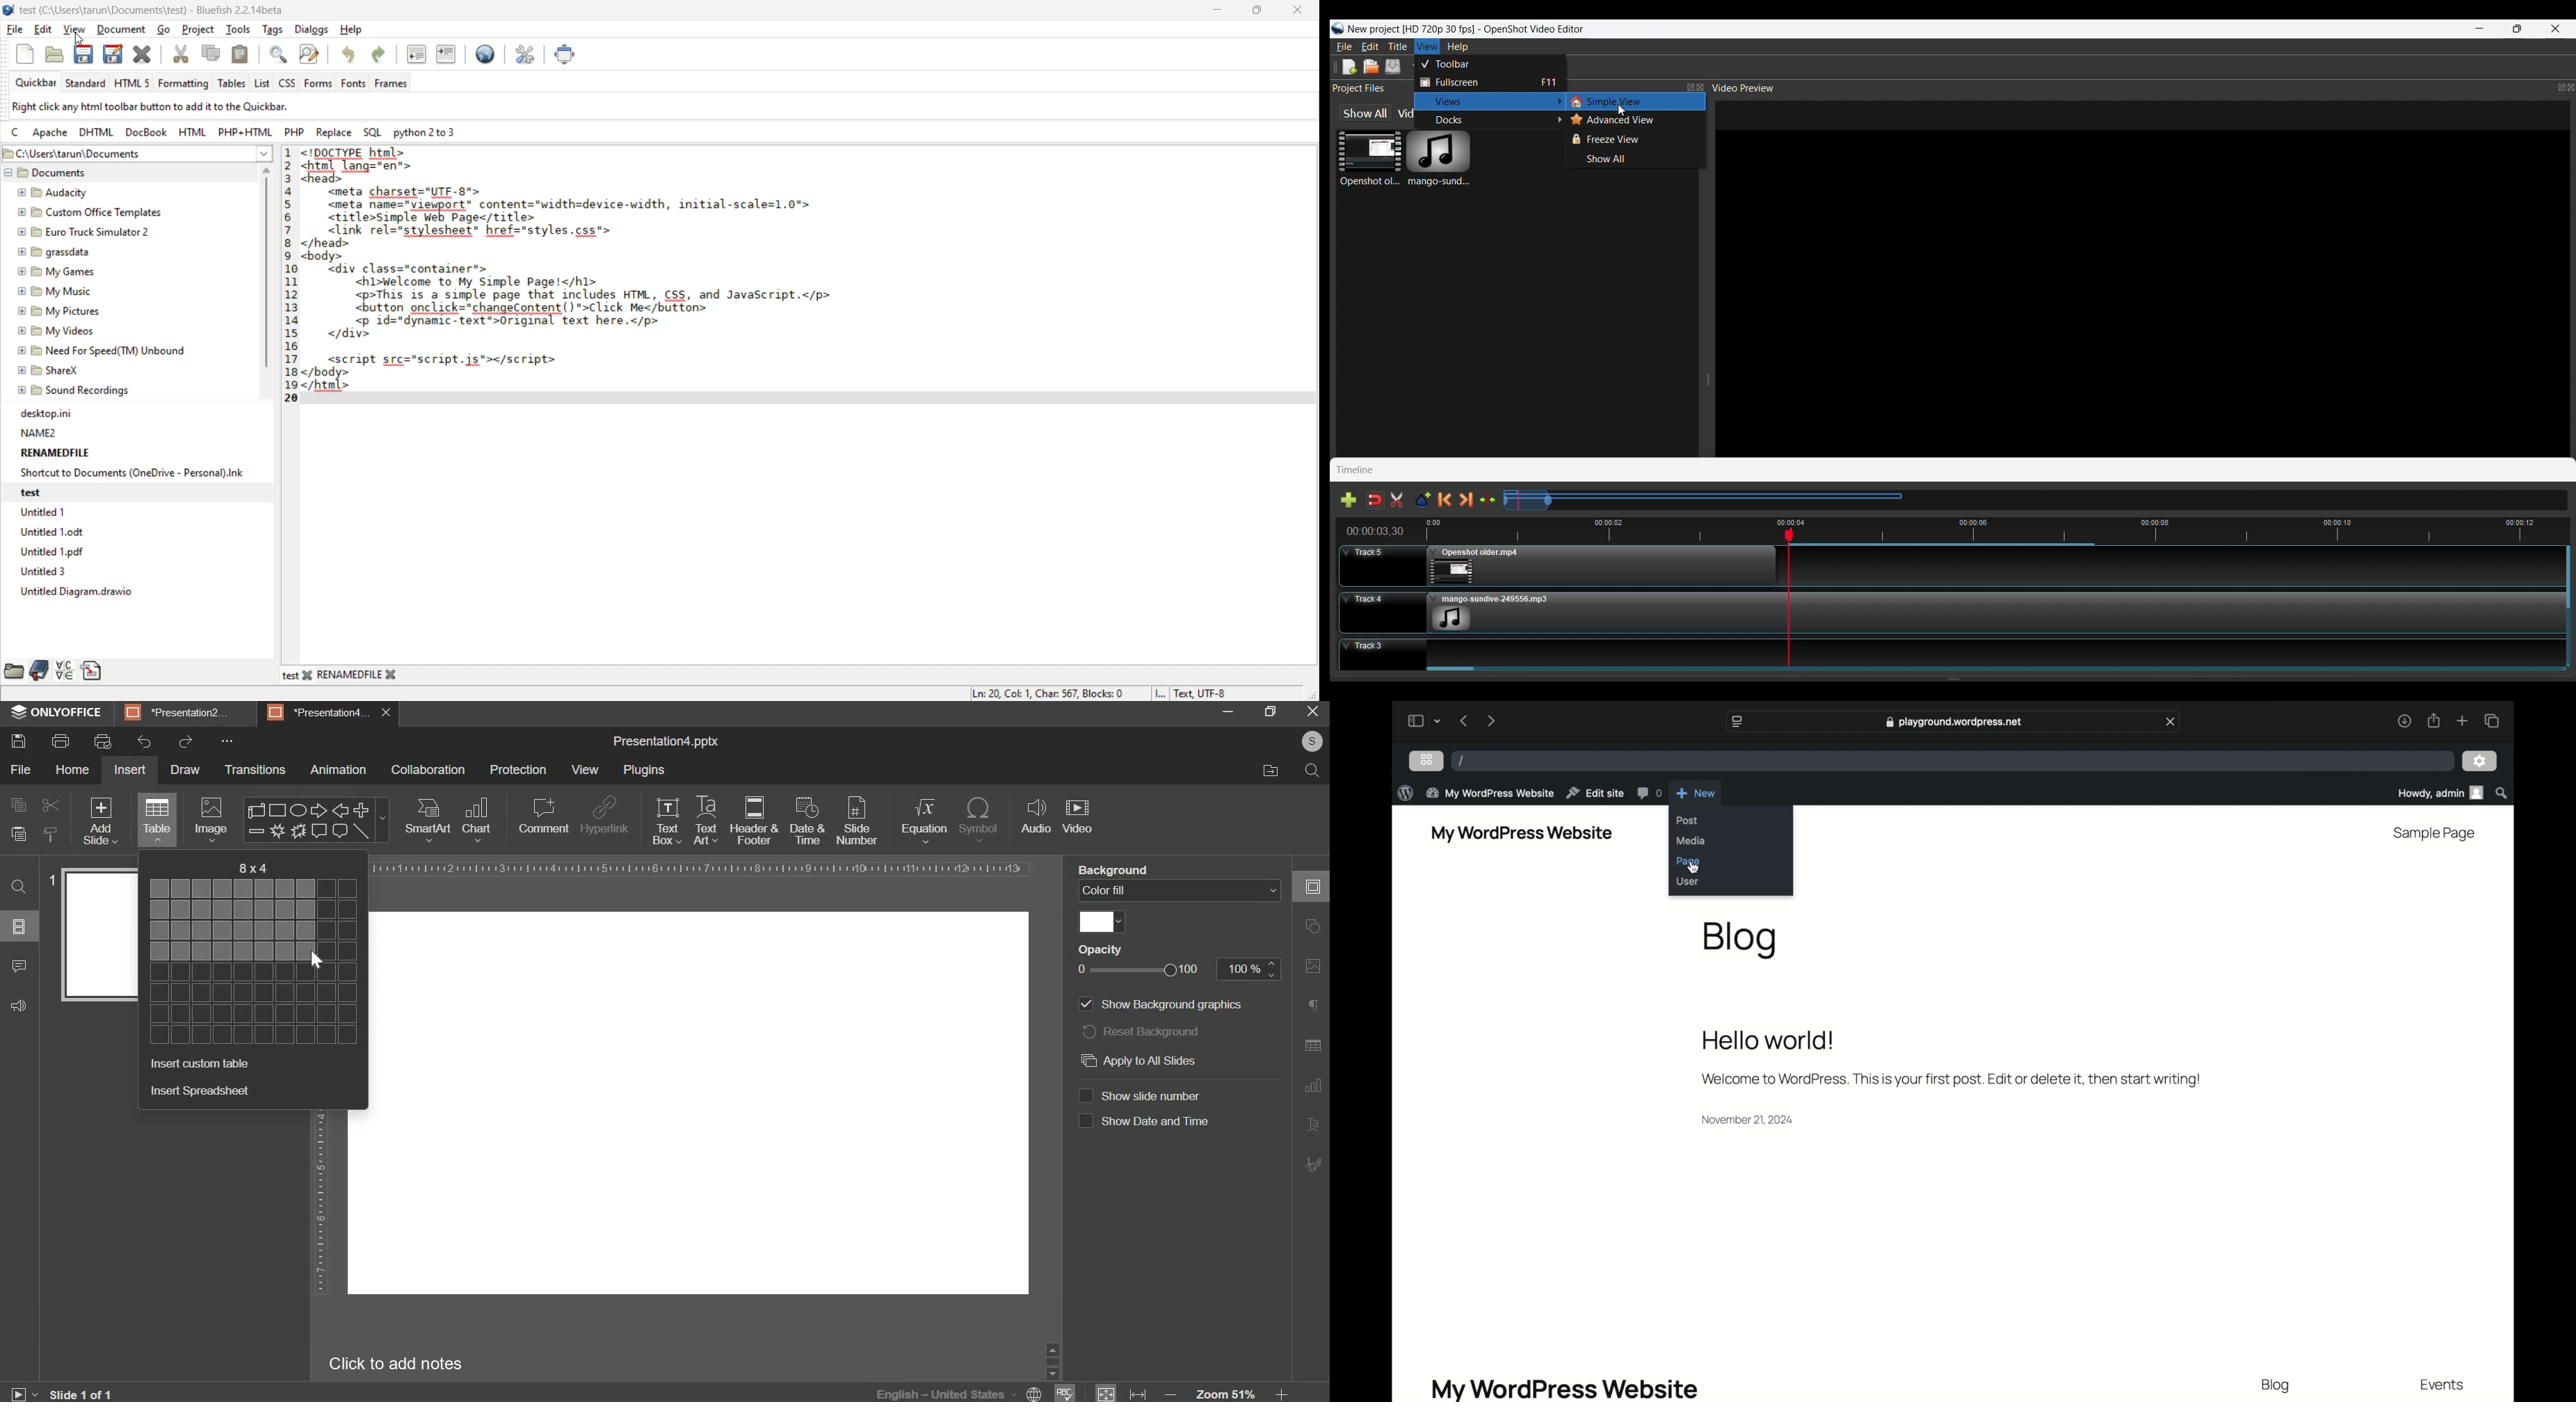  Describe the element at coordinates (20, 1006) in the screenshot. I see `feedback ` at that location.